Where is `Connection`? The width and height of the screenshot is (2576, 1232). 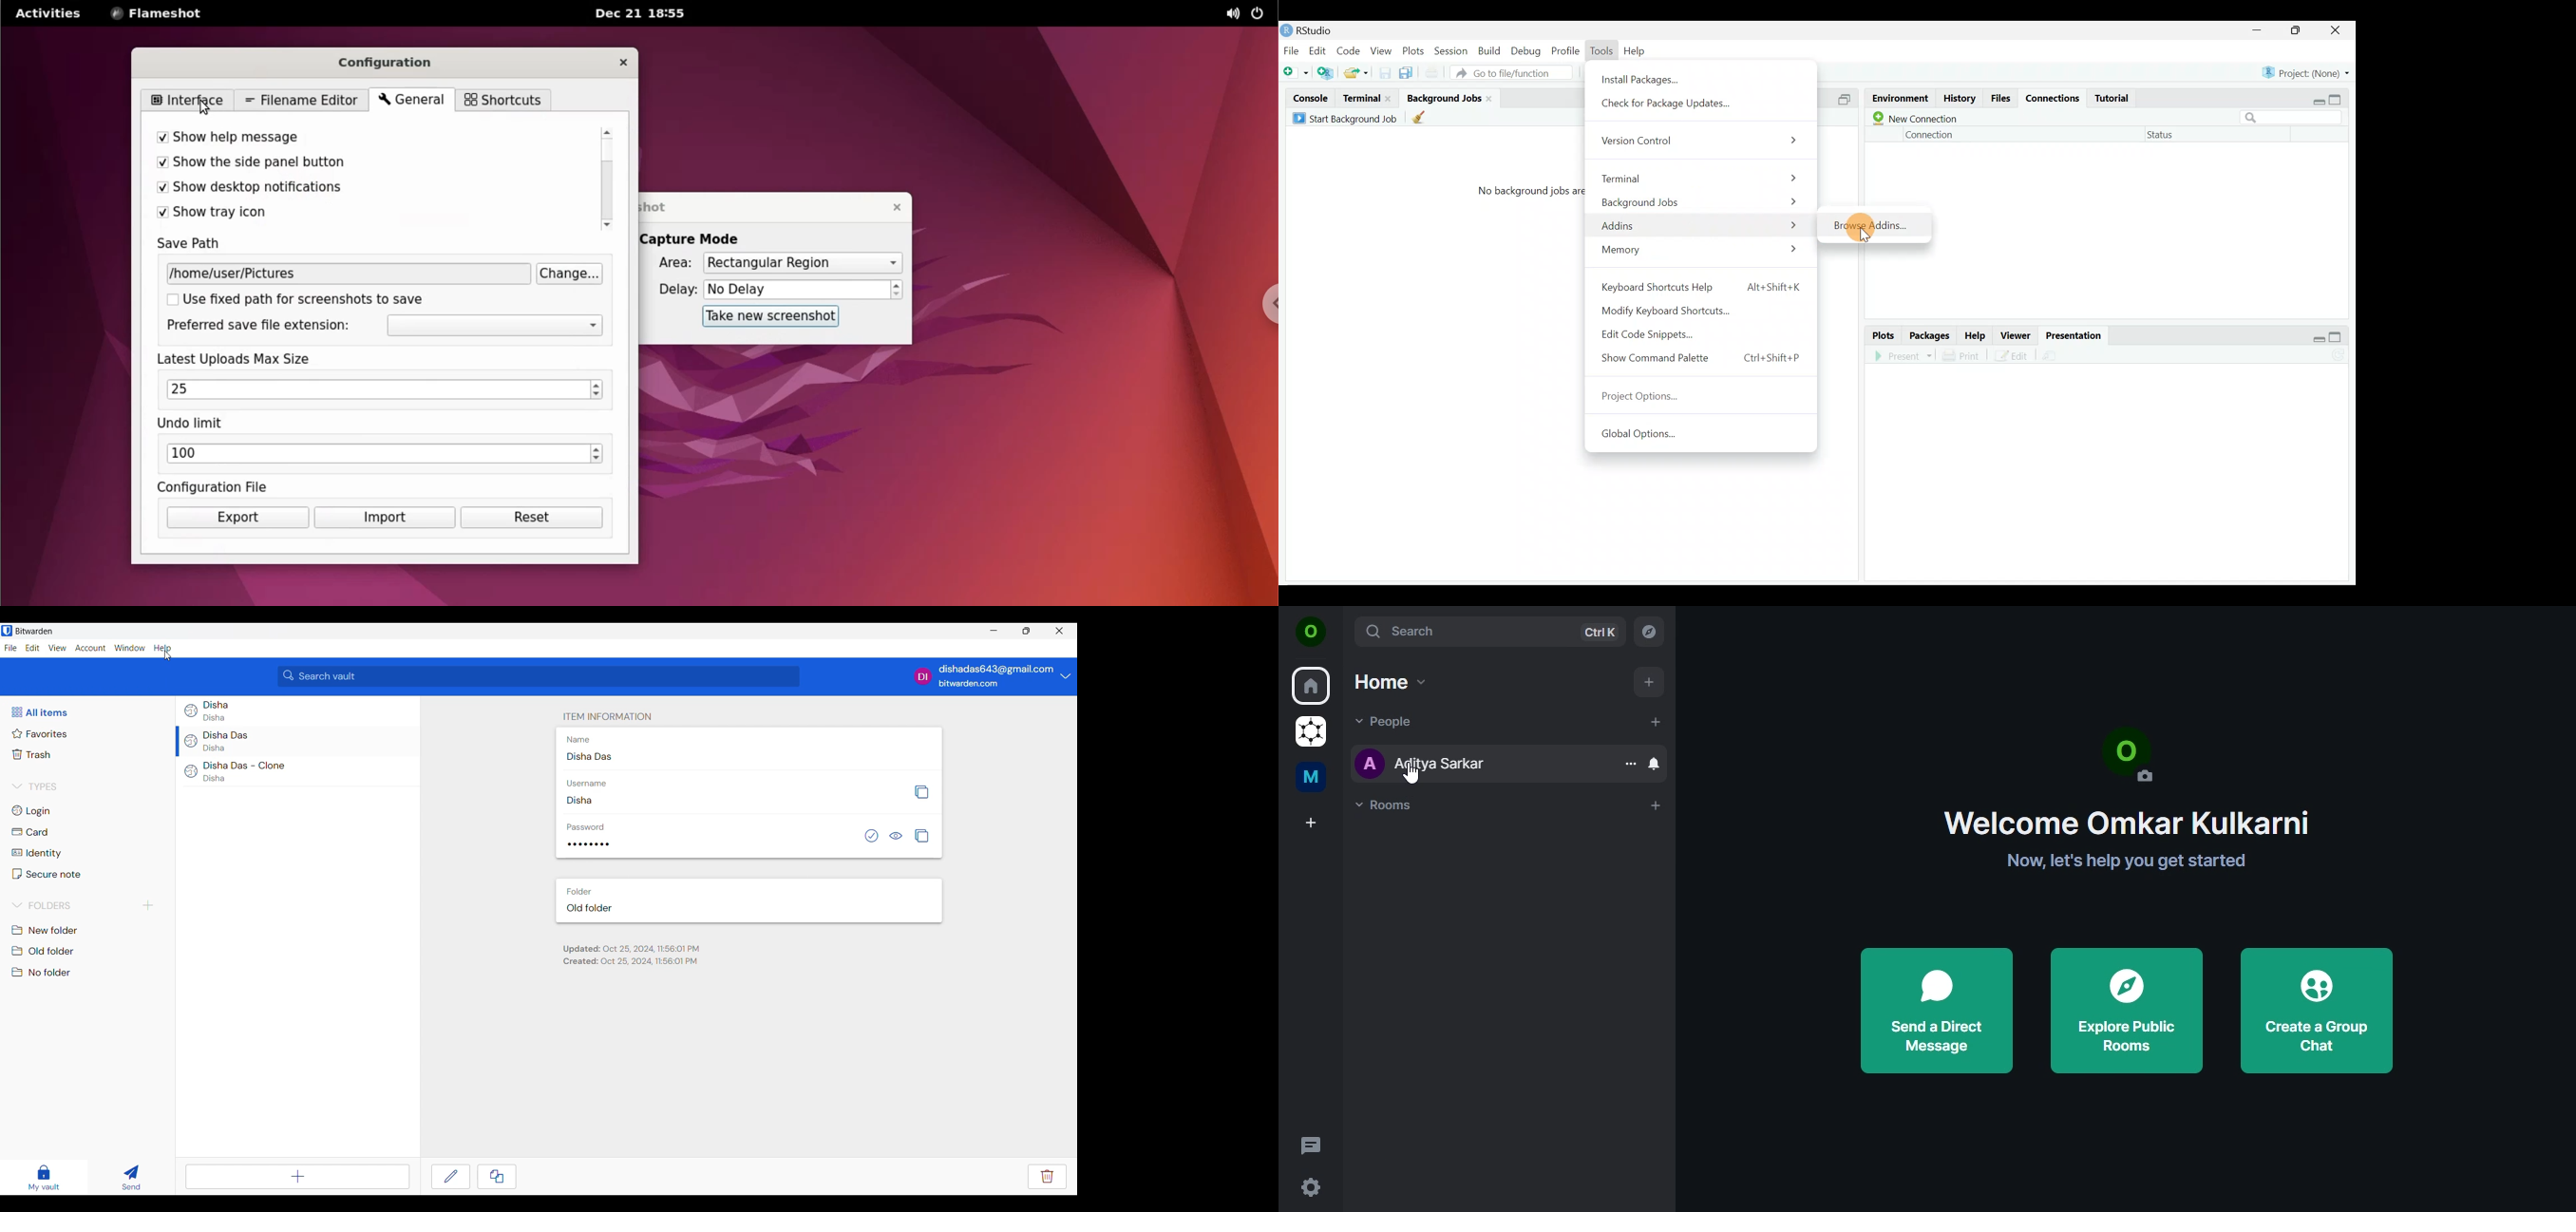
Connection is located at coordinates (1928, 135).